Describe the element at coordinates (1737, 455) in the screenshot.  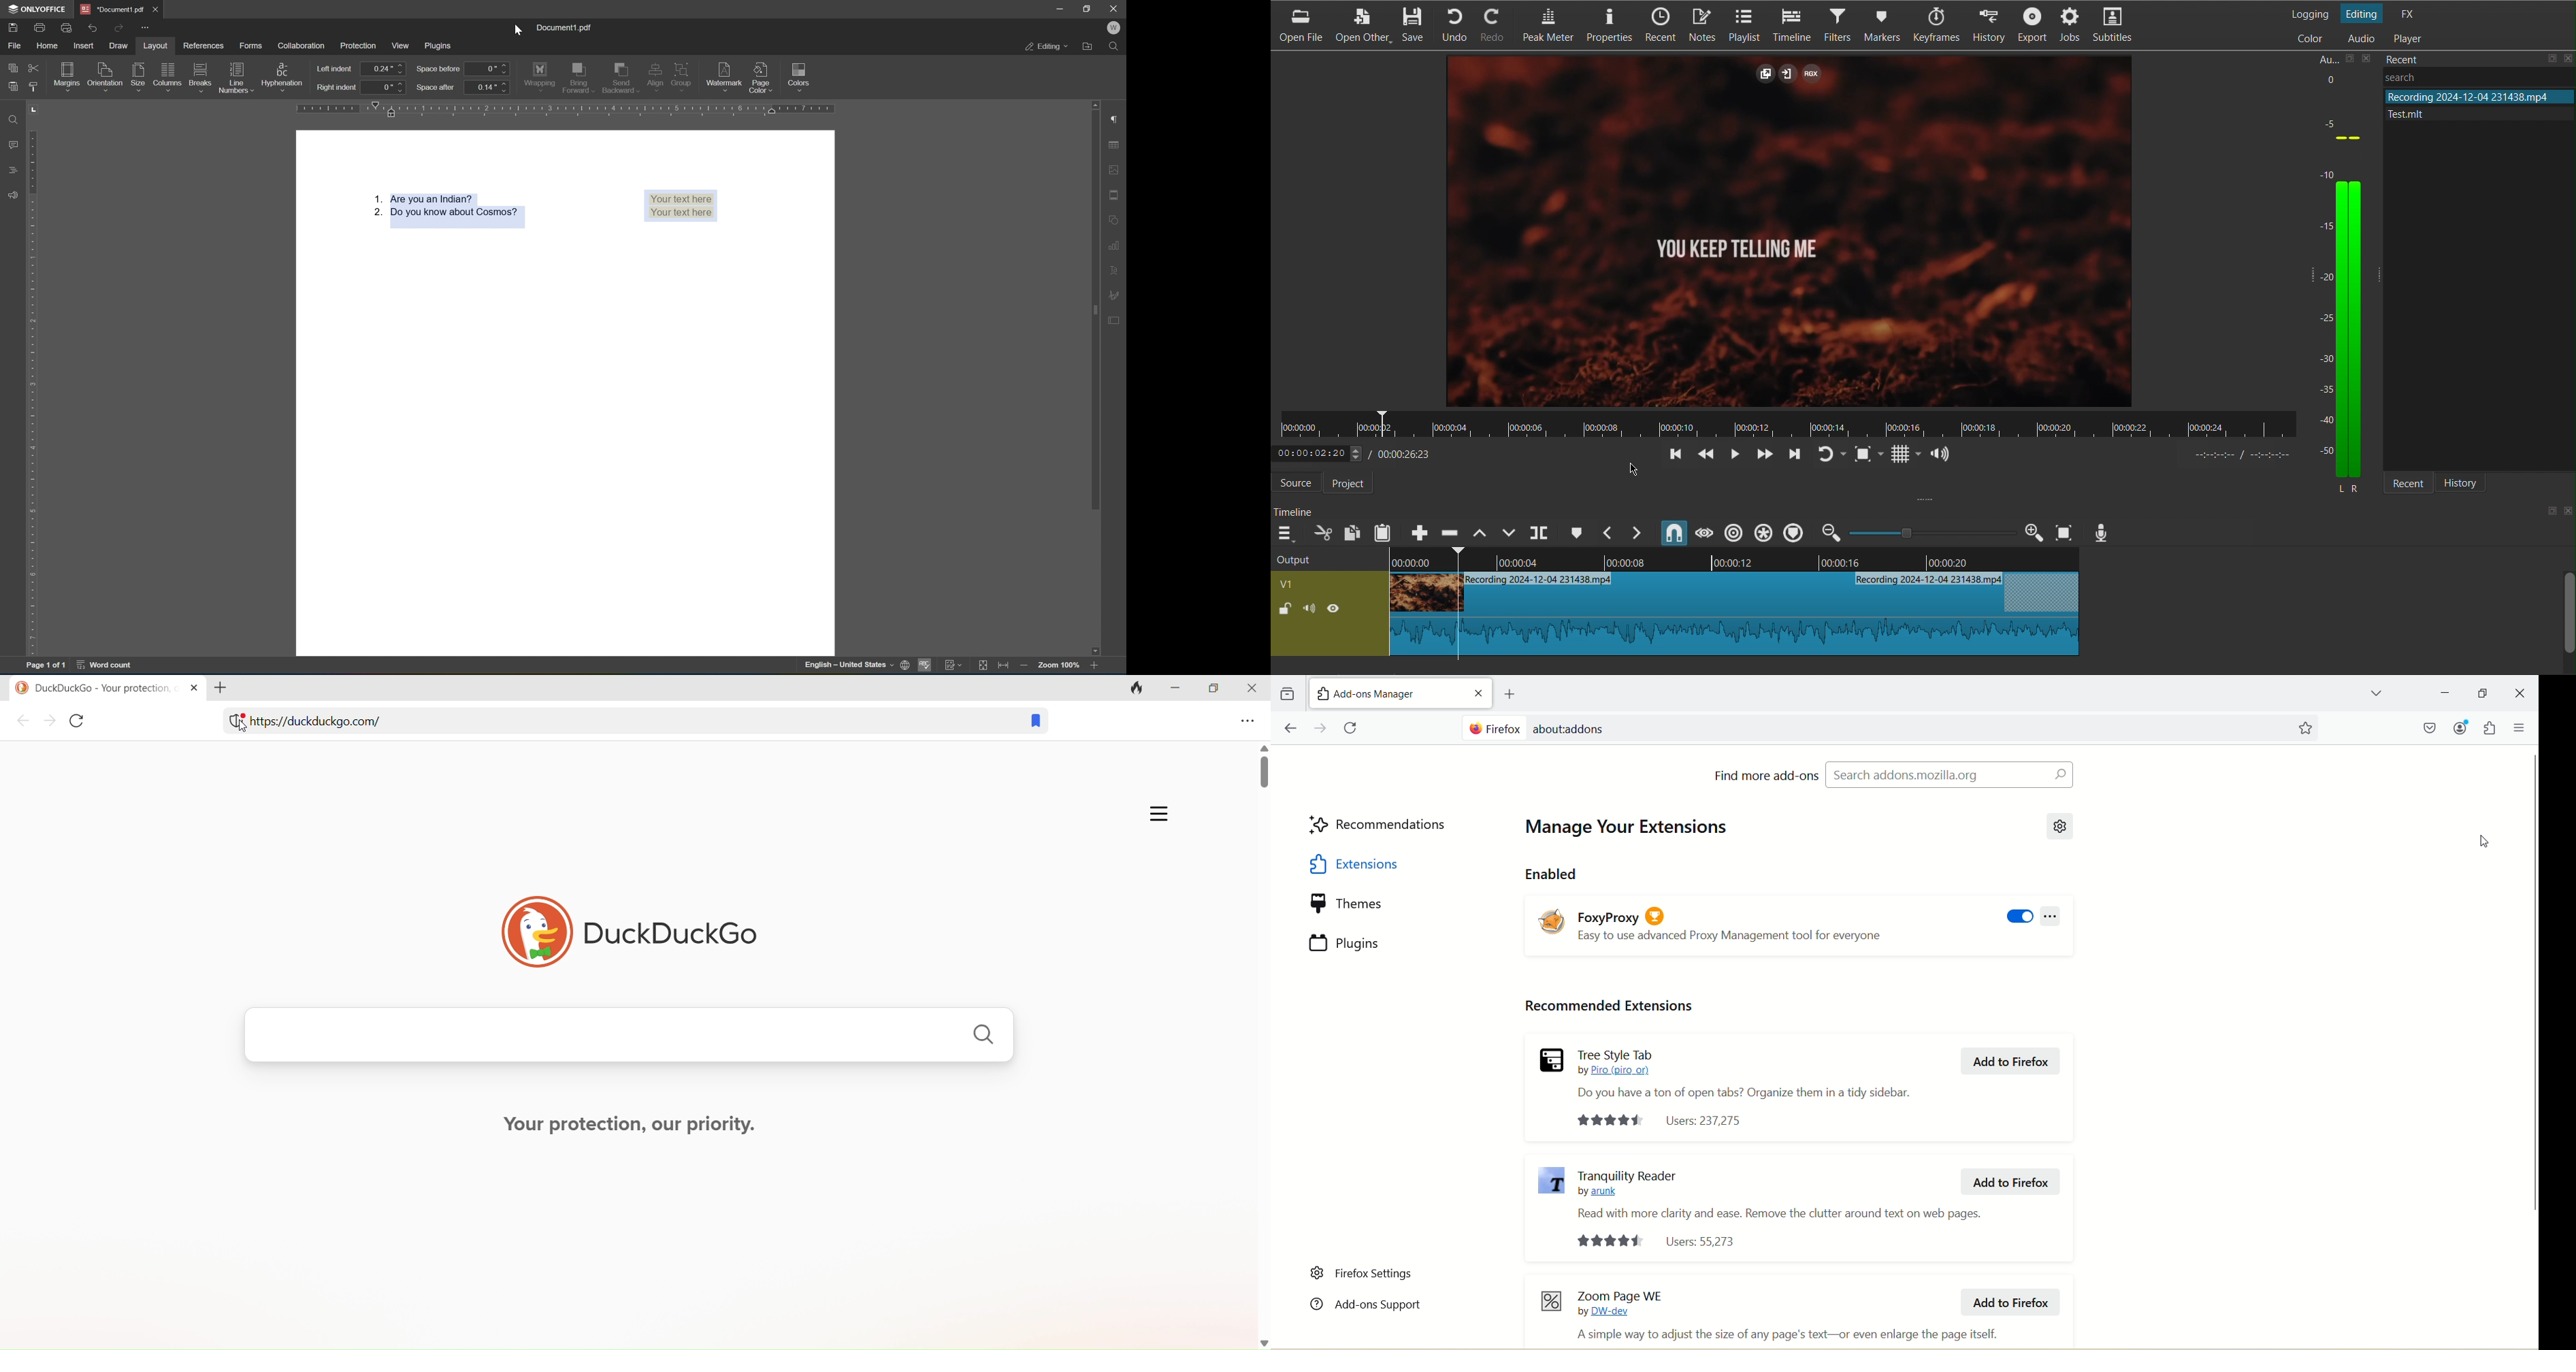
I see `Play` at that location.